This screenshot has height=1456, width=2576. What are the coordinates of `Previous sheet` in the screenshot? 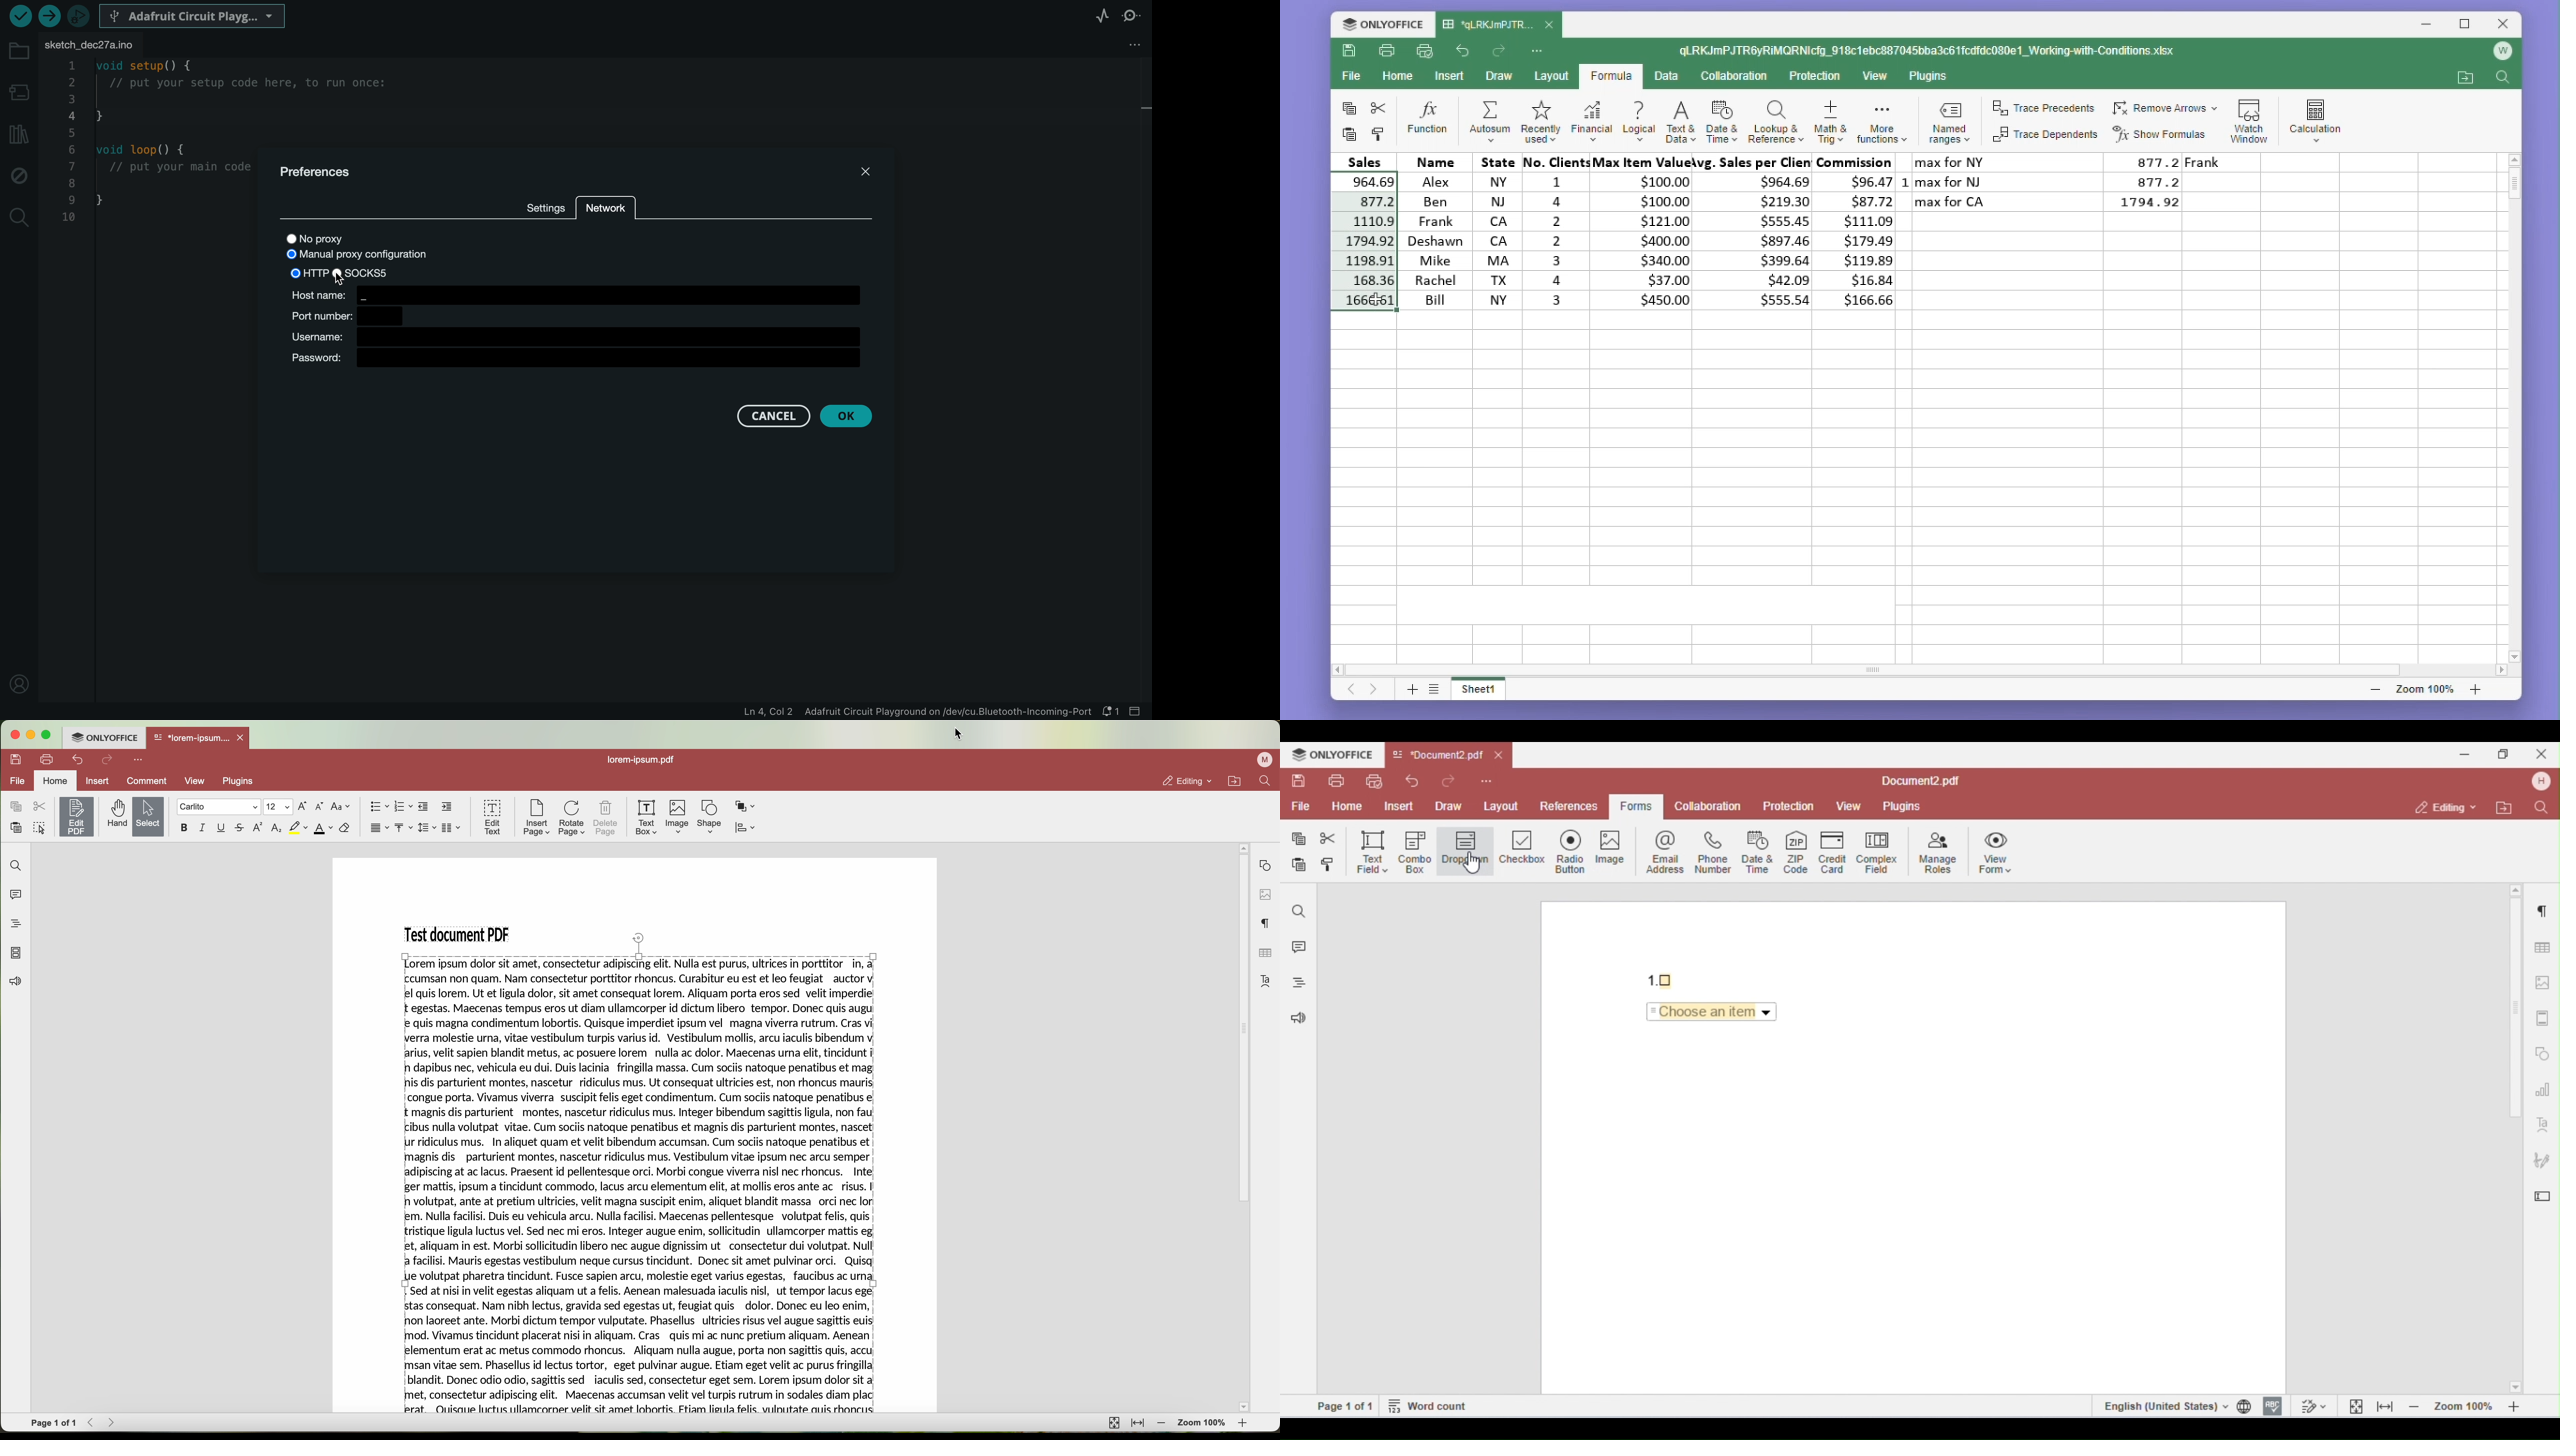 It's located at (1344, 693).